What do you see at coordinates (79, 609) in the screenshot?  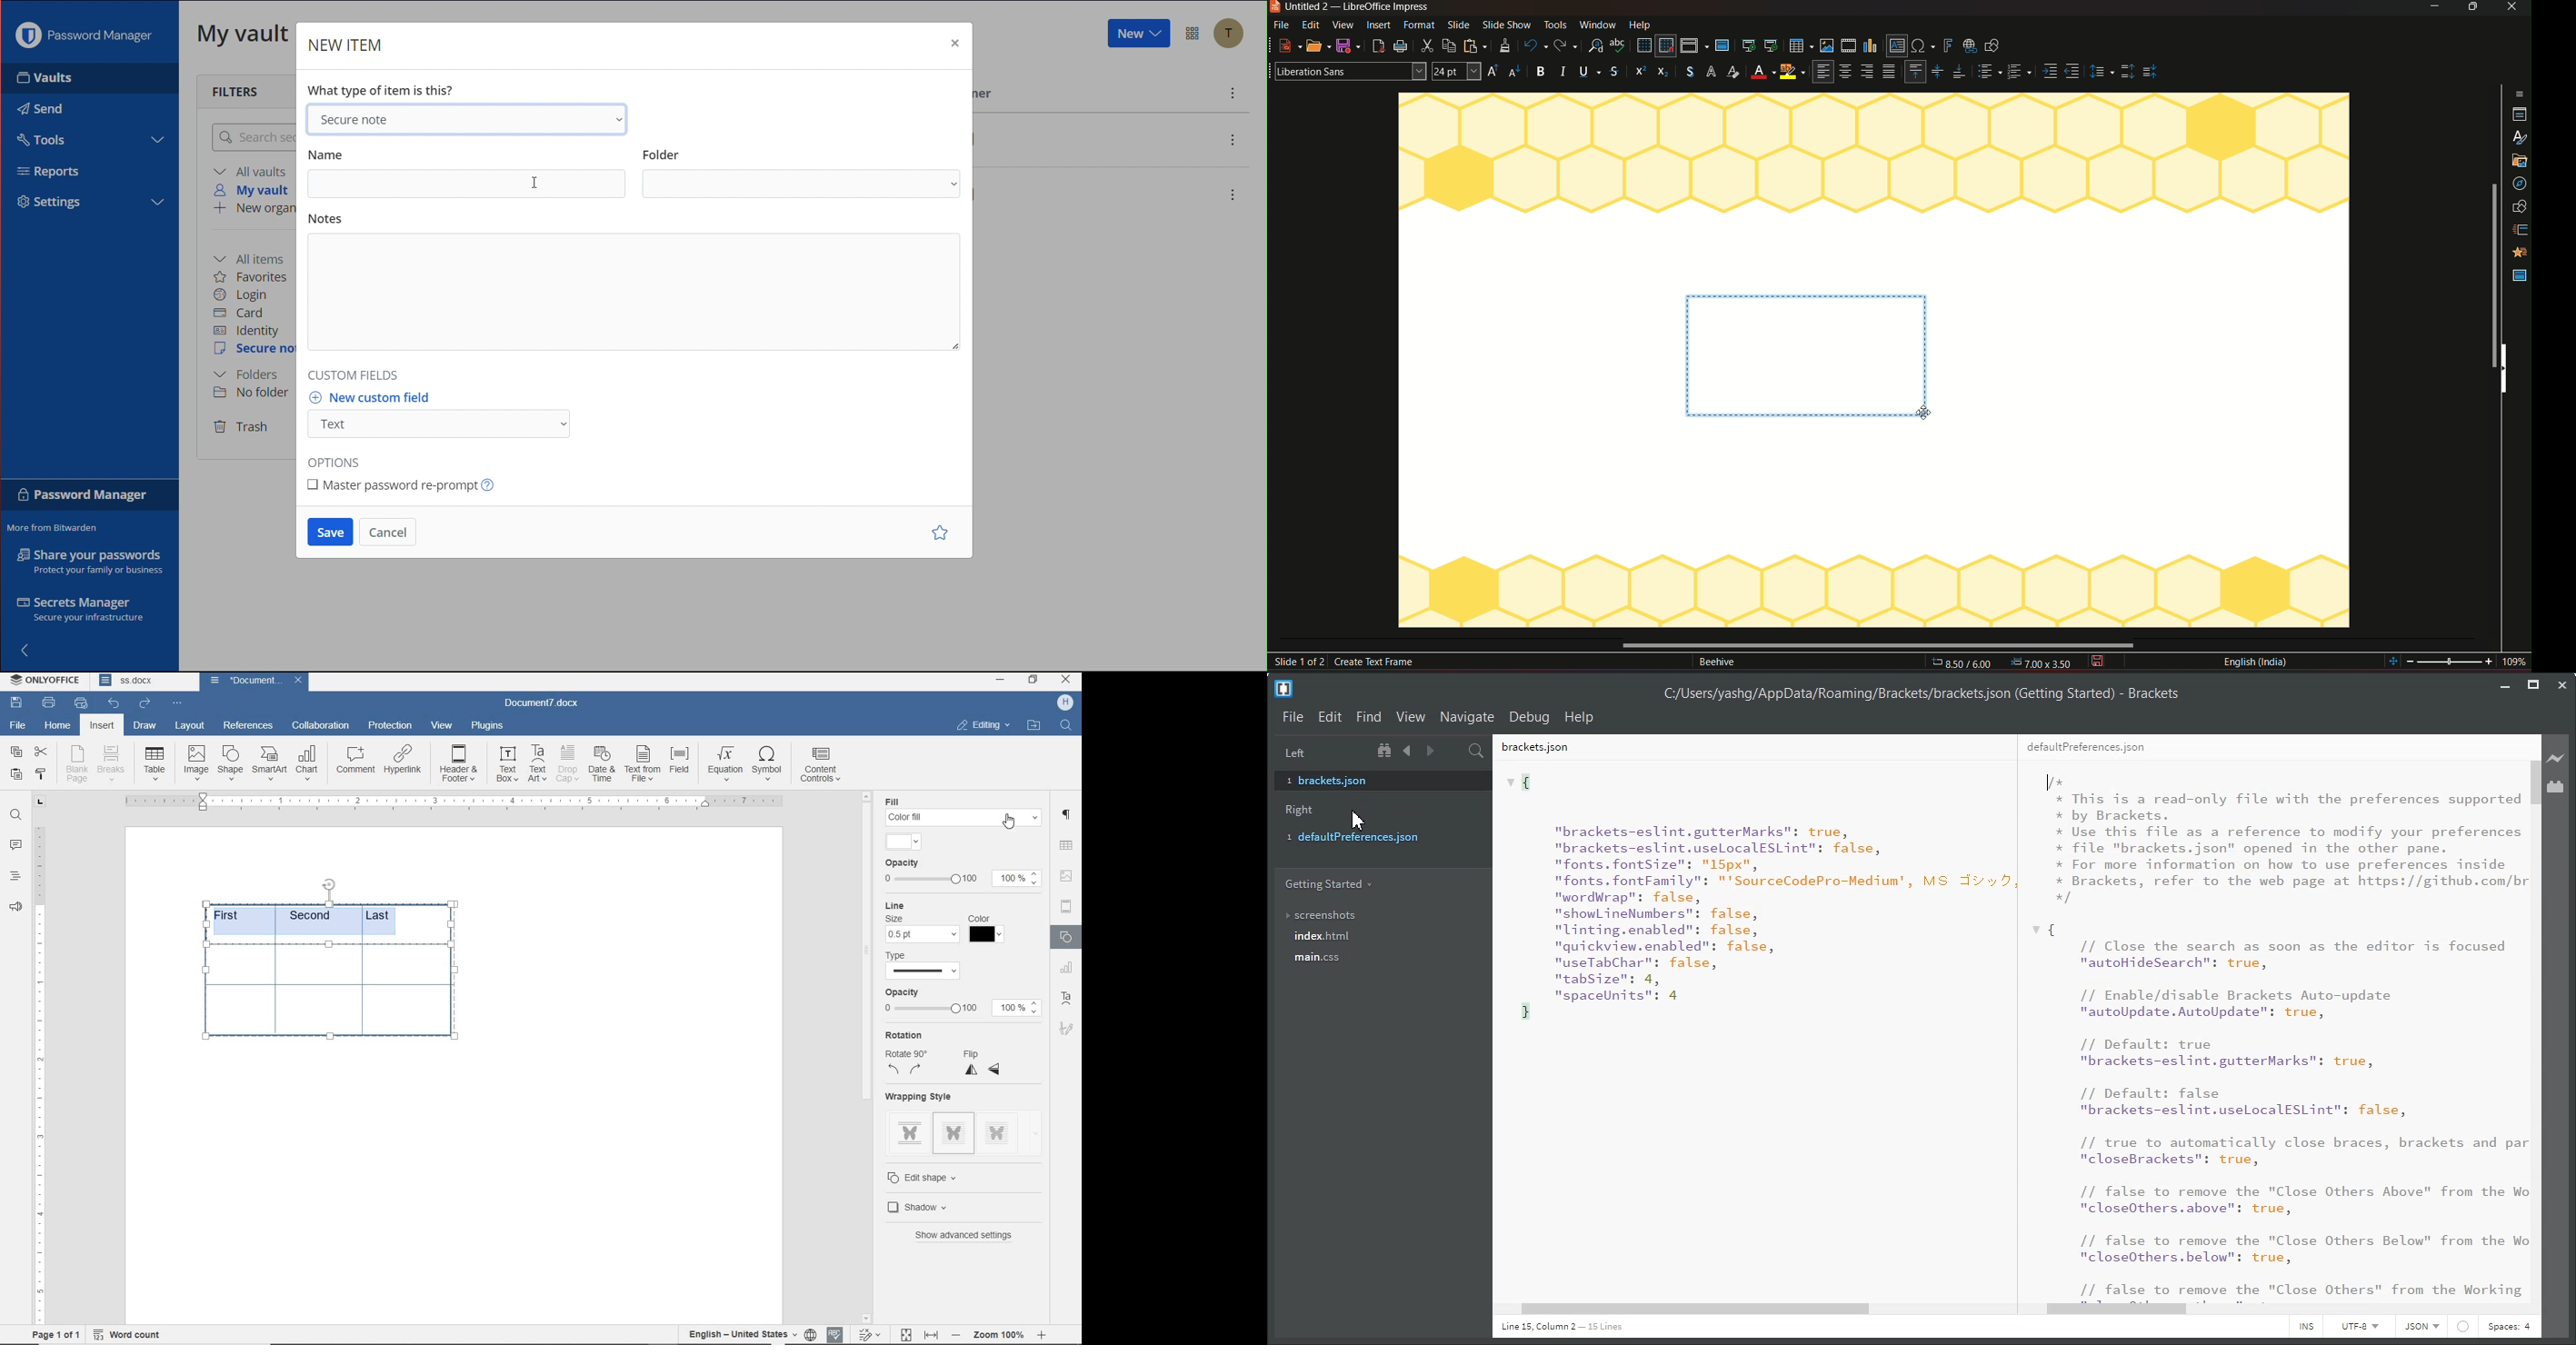 I see `Secrets Manager` at bounding box center [79, 609].